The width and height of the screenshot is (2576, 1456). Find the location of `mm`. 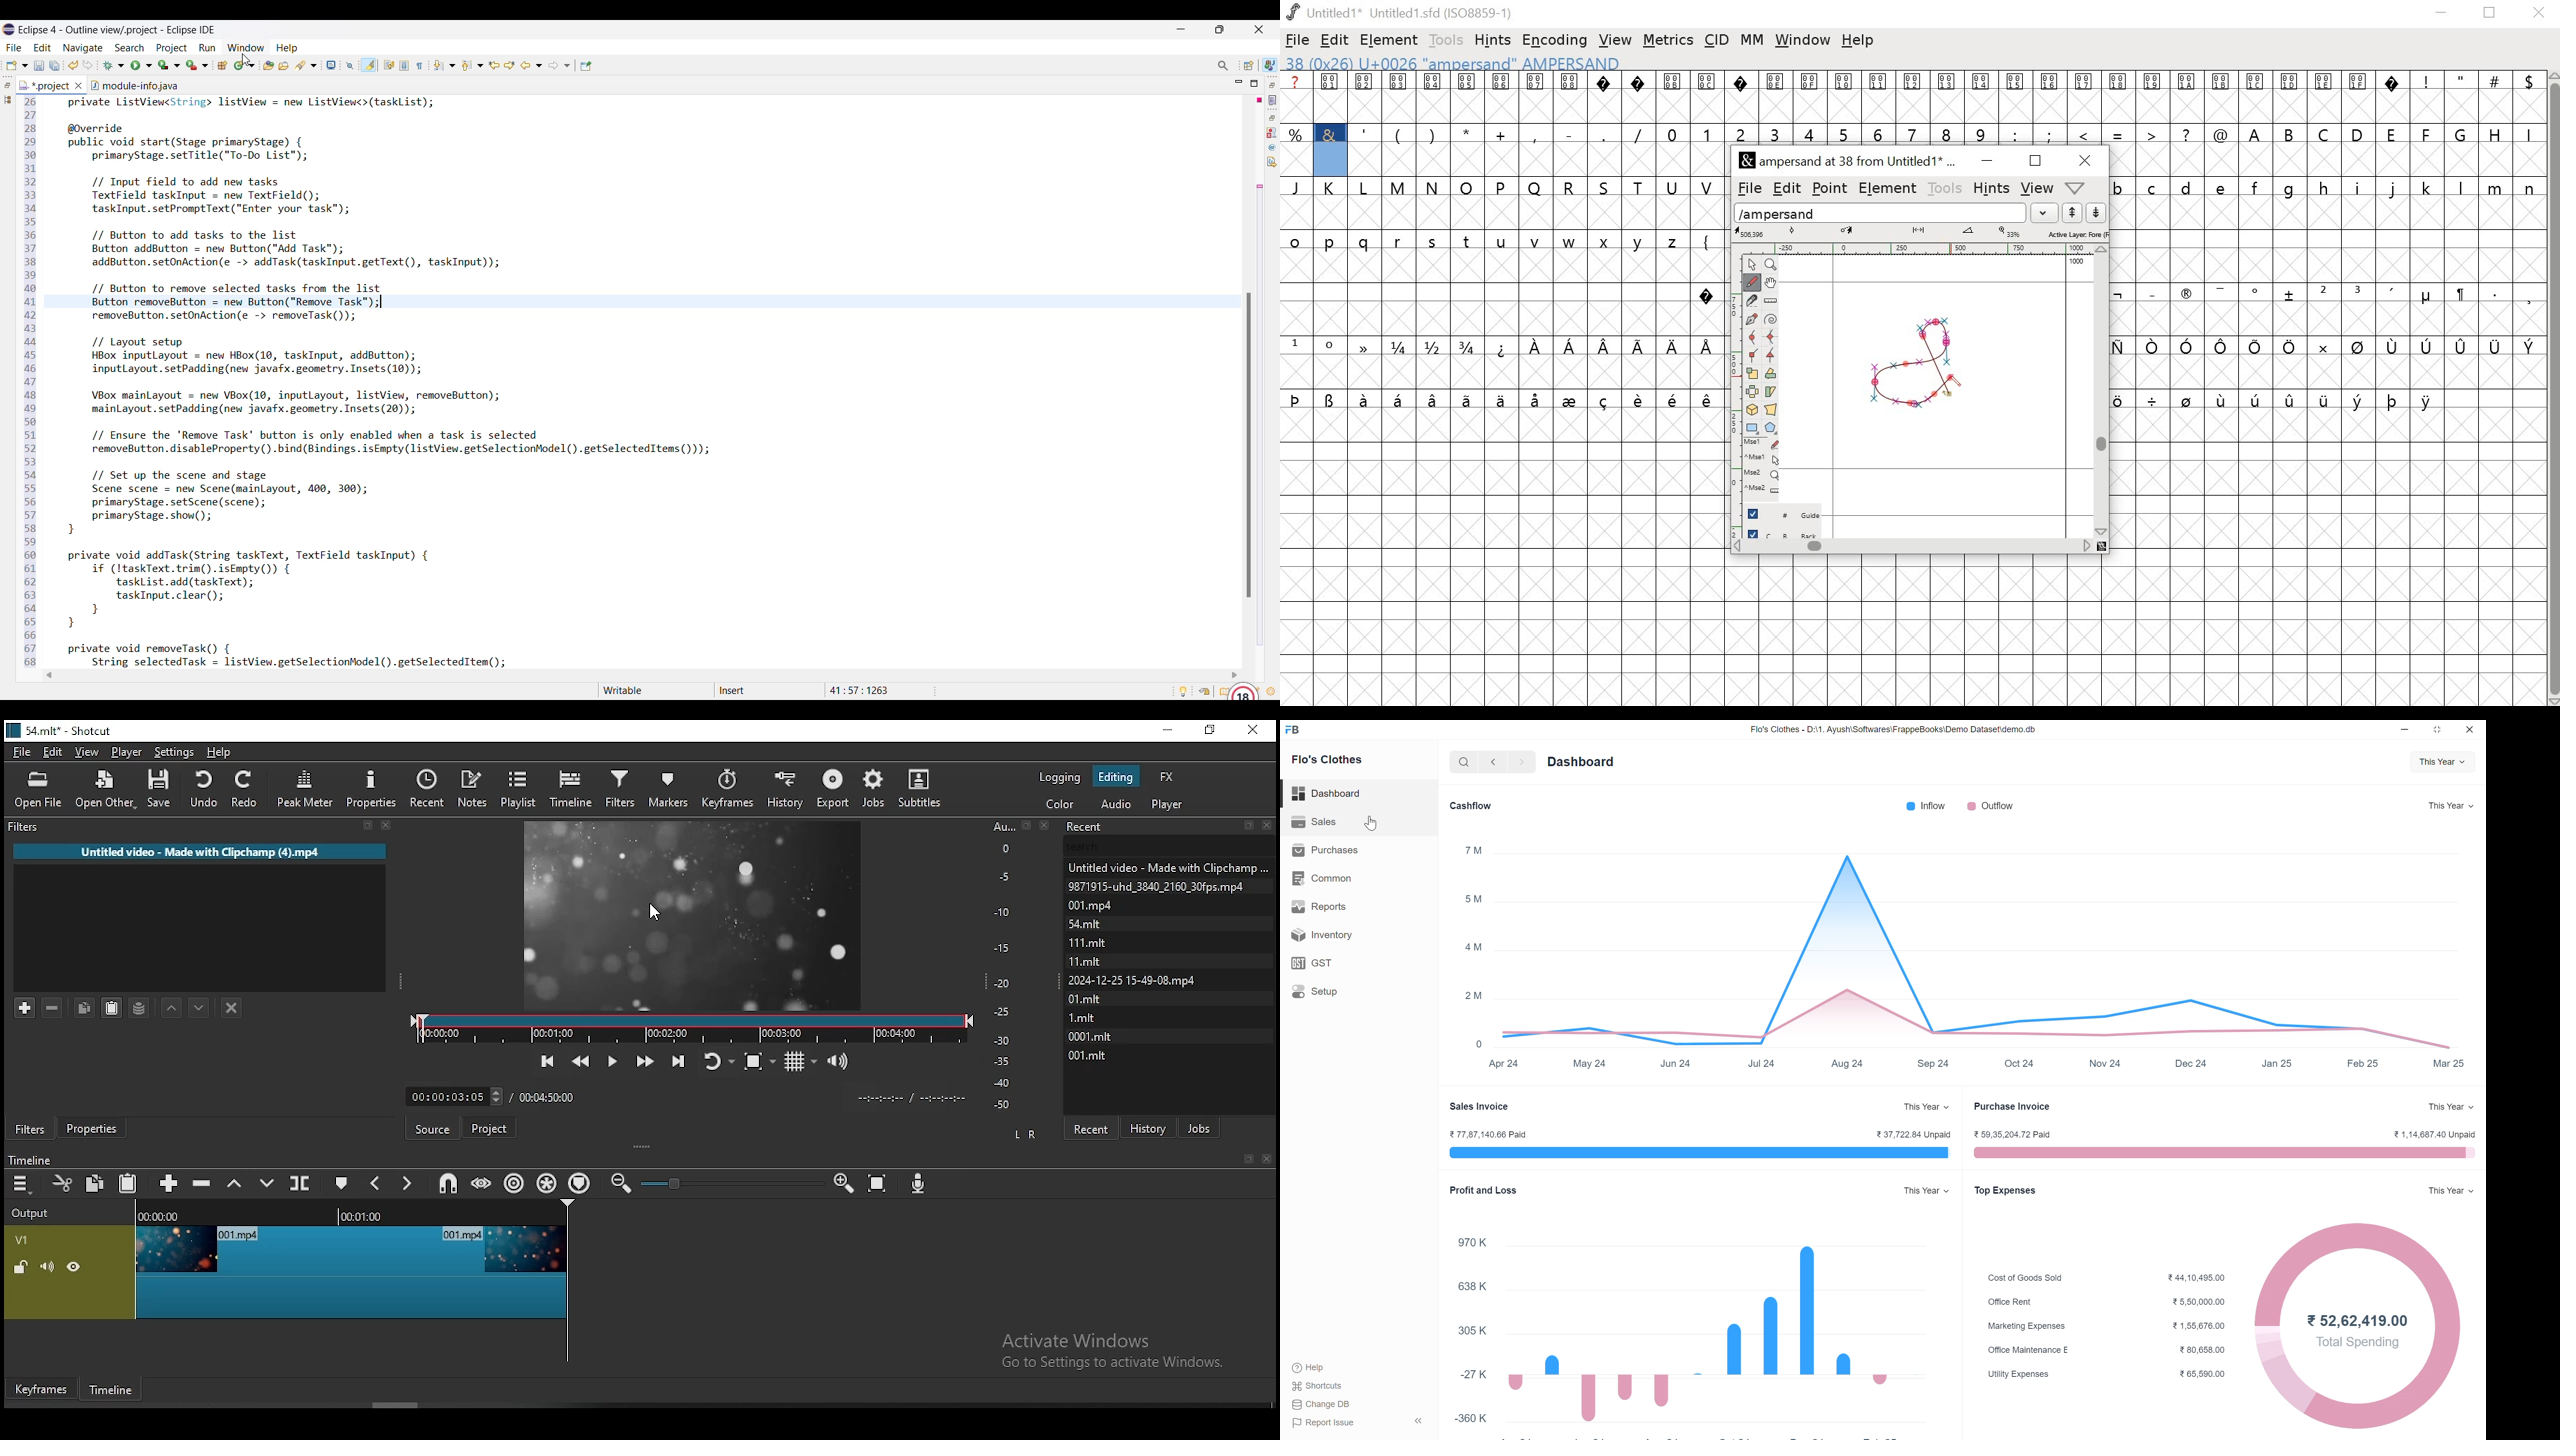

mm is located at coordinates (1752, 39).